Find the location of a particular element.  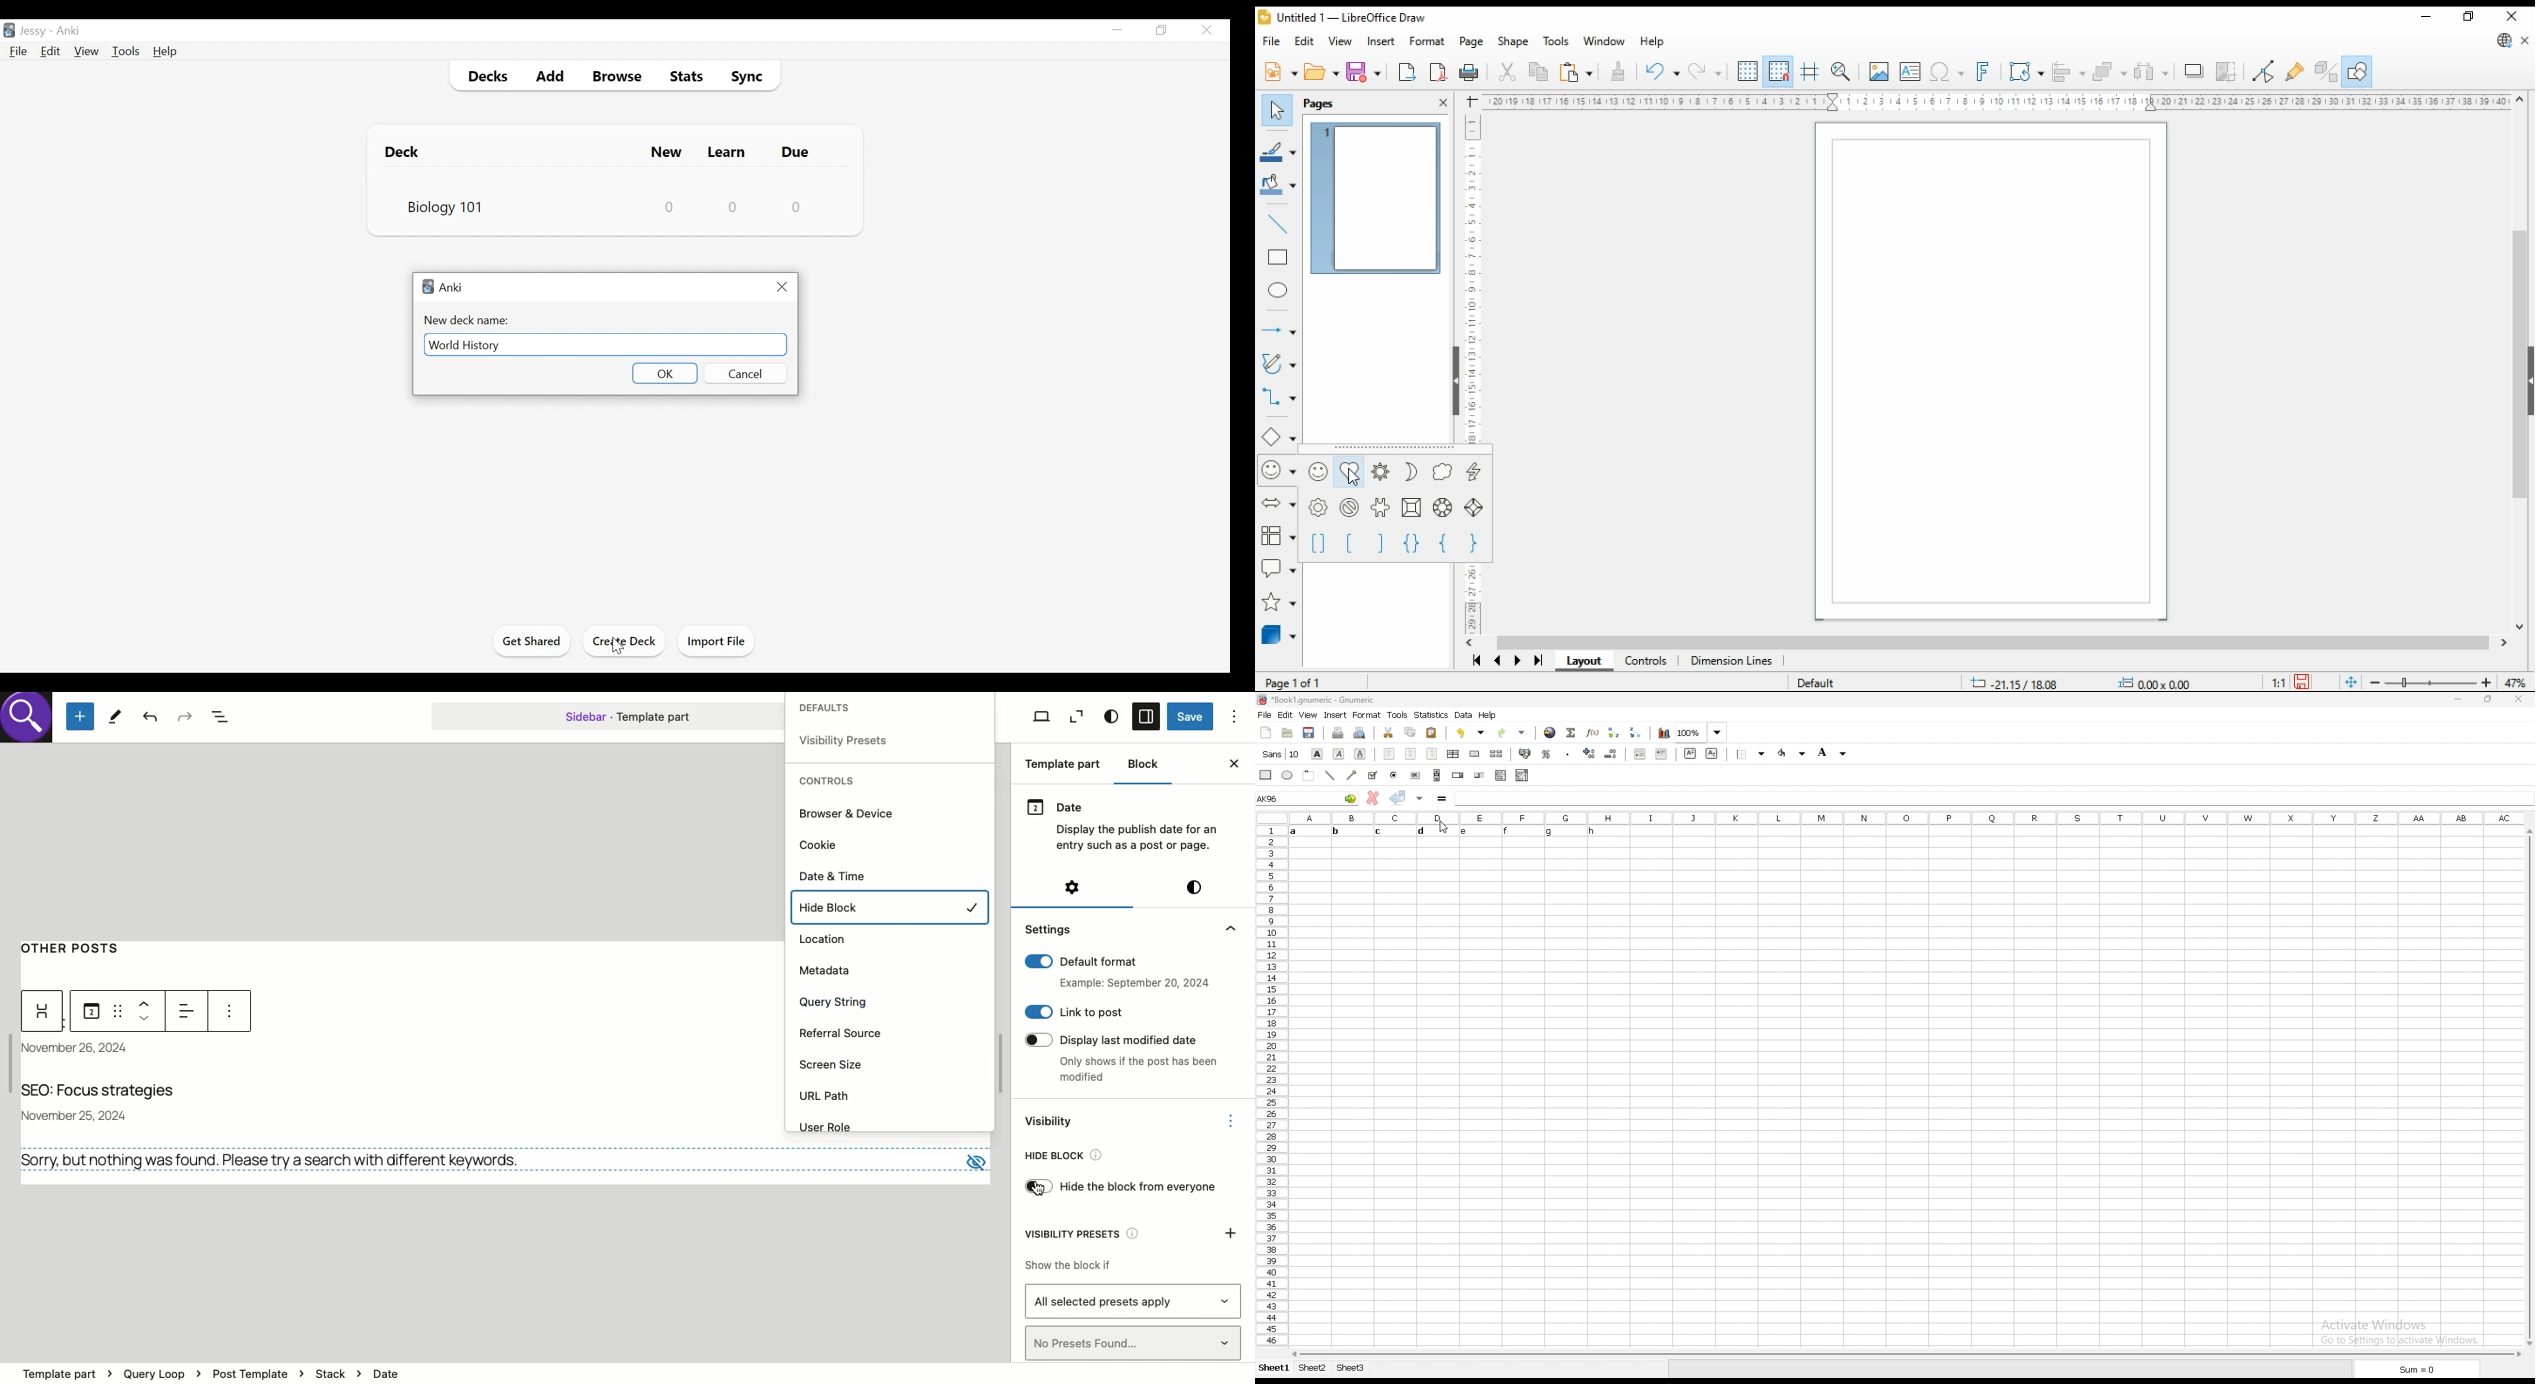

shadow is located at coordinates (2193, 71).